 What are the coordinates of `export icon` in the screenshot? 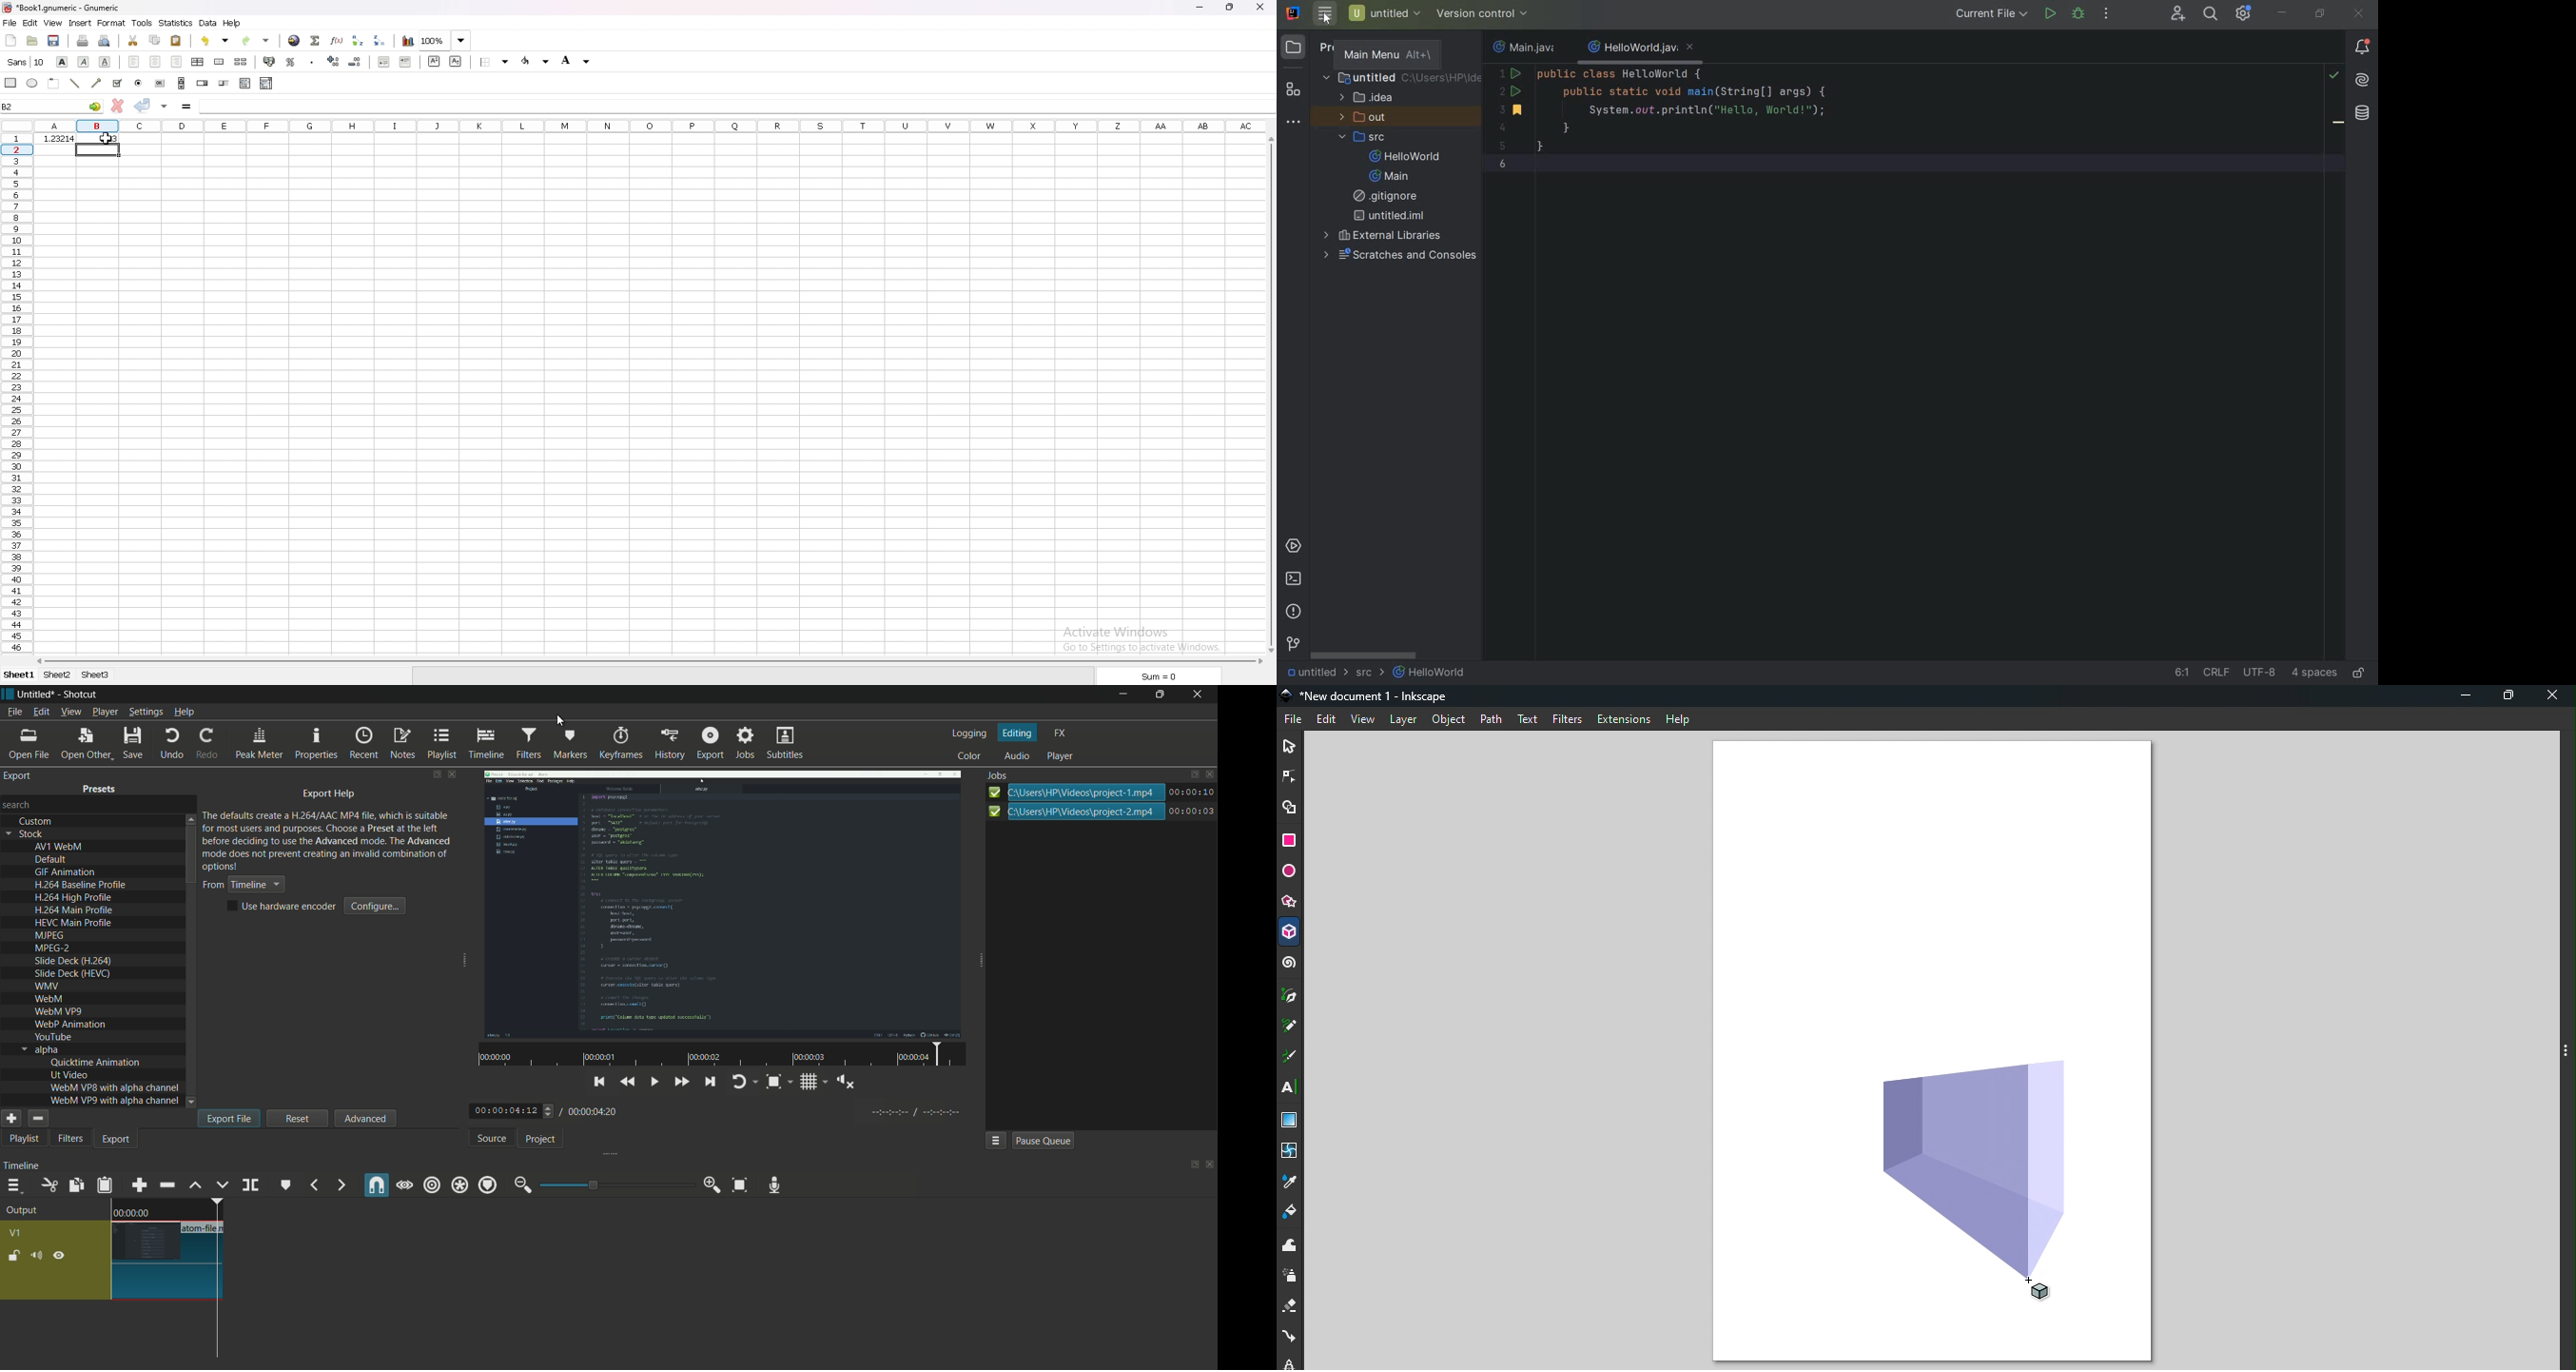 It's located at (1192, 811).